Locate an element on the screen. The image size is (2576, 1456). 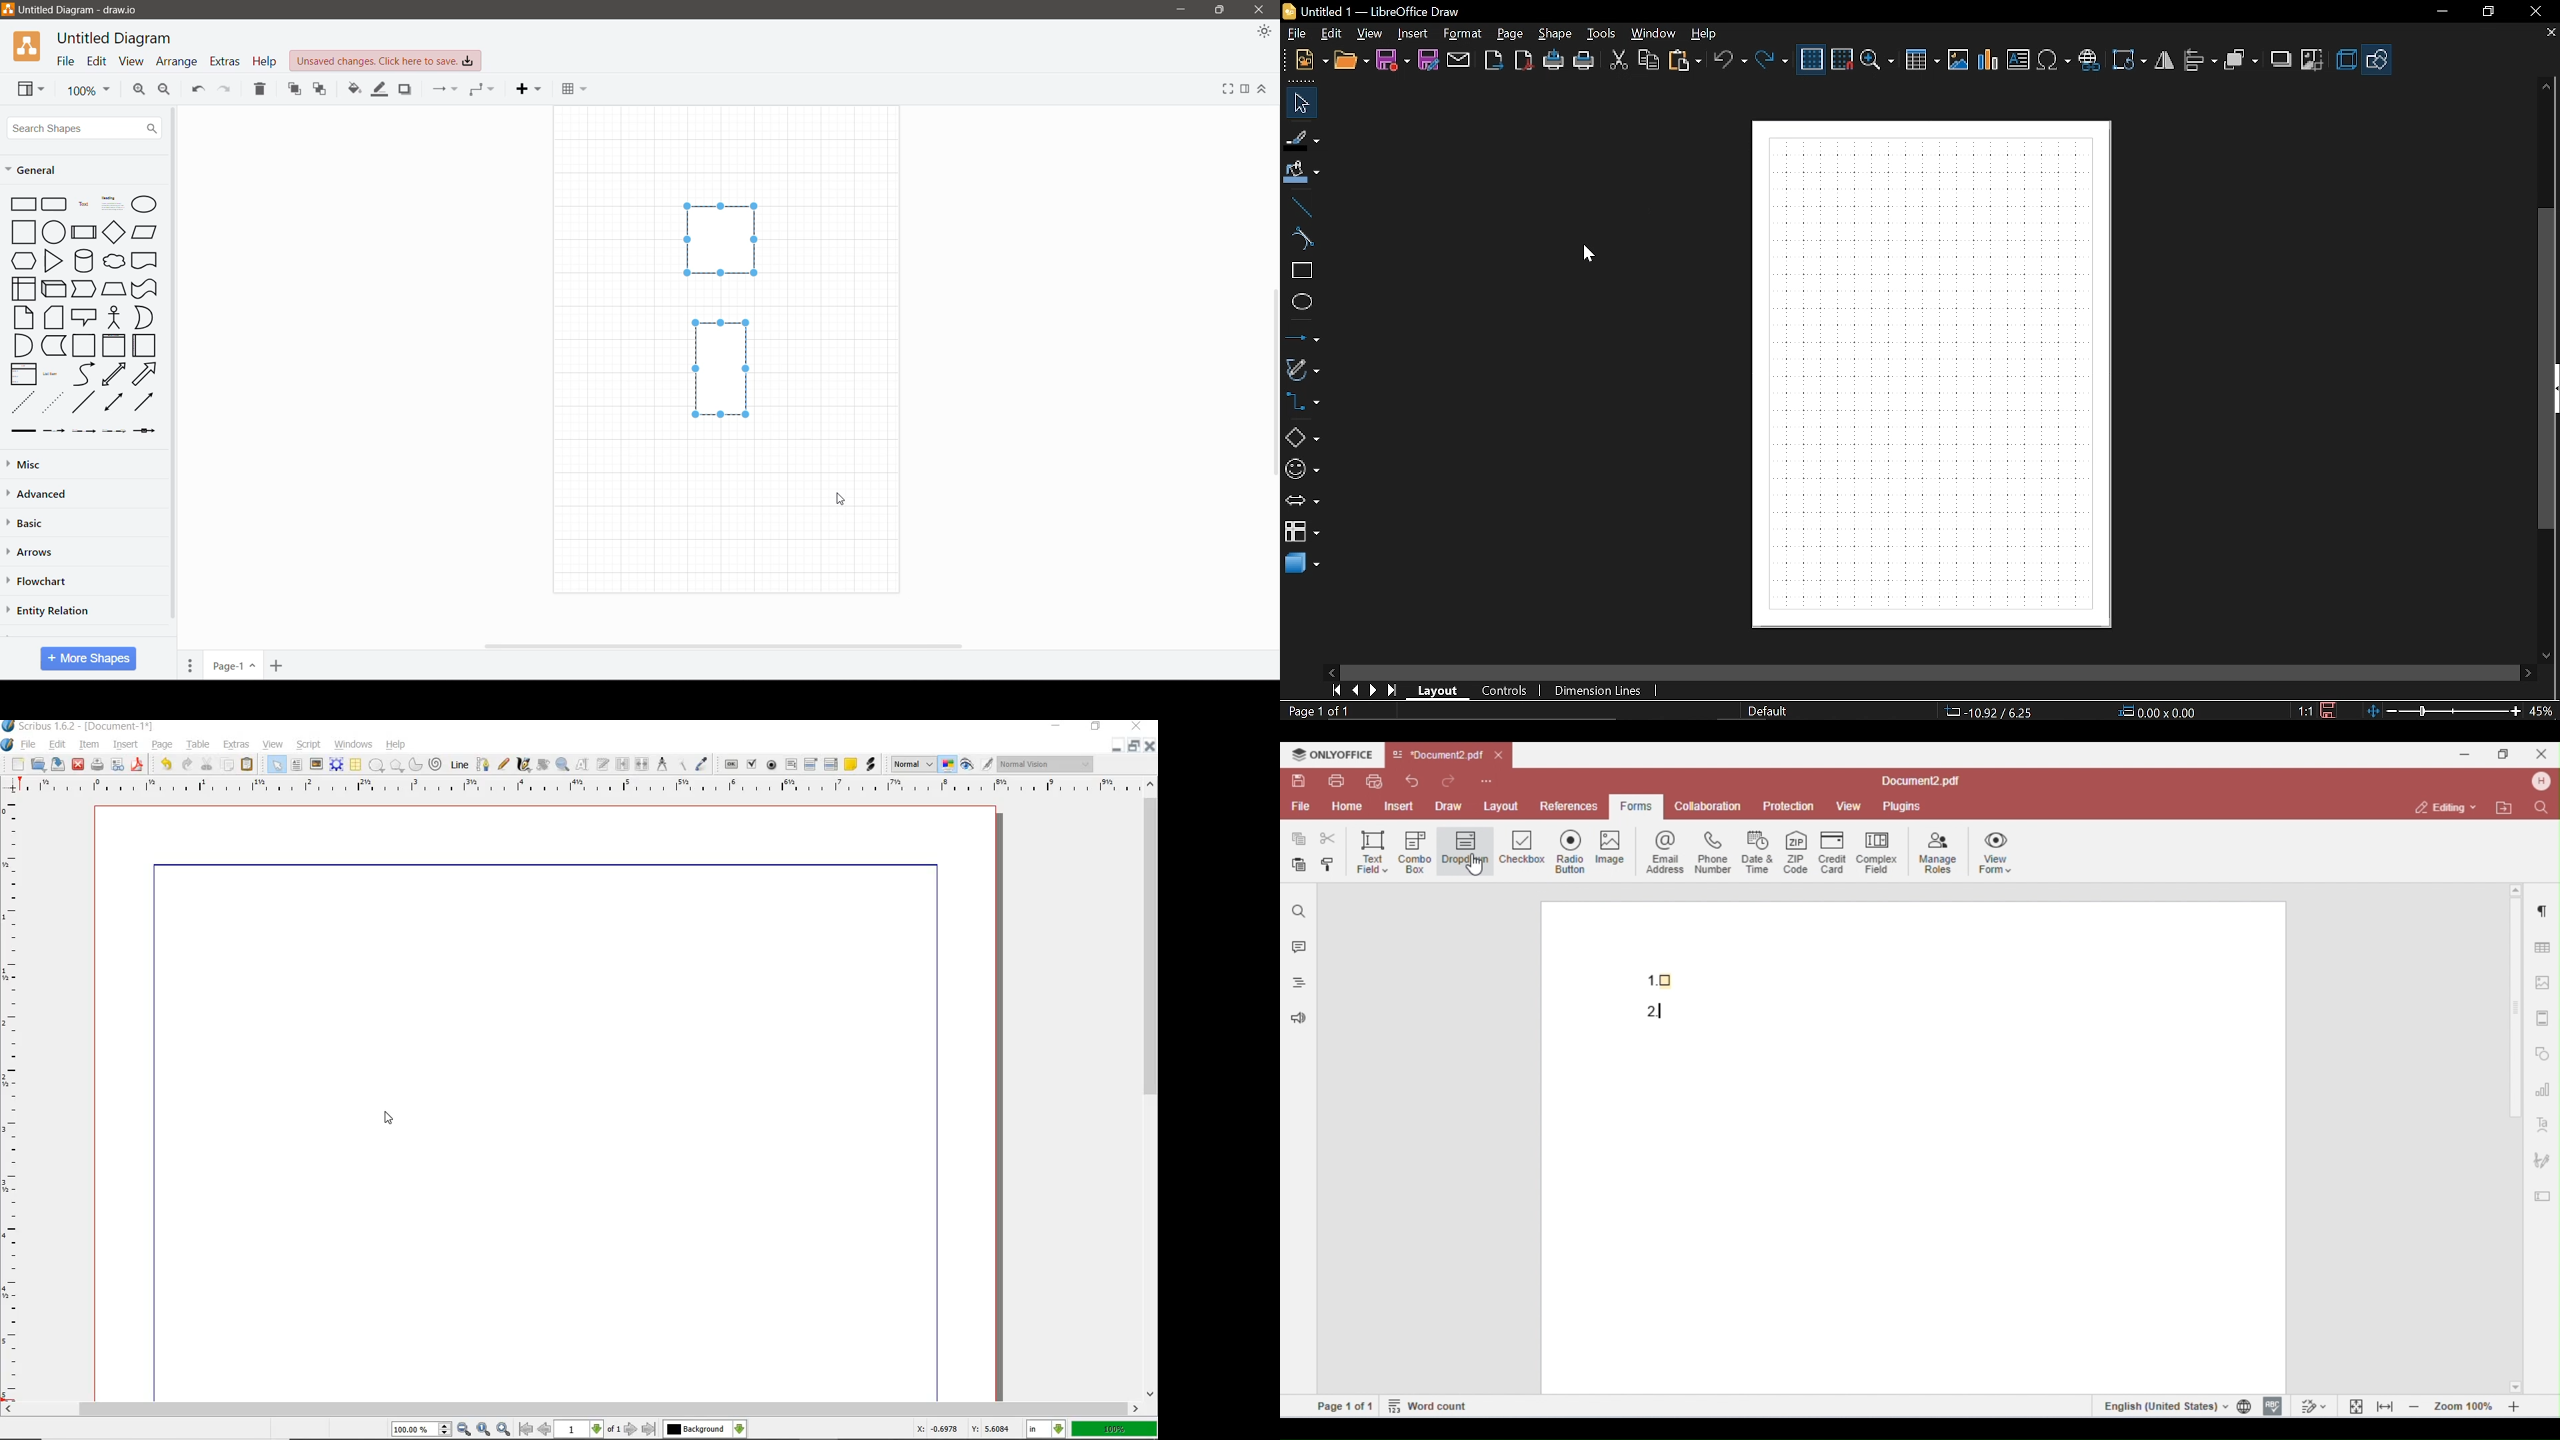
PAGE is located at coordinates (160, 746).